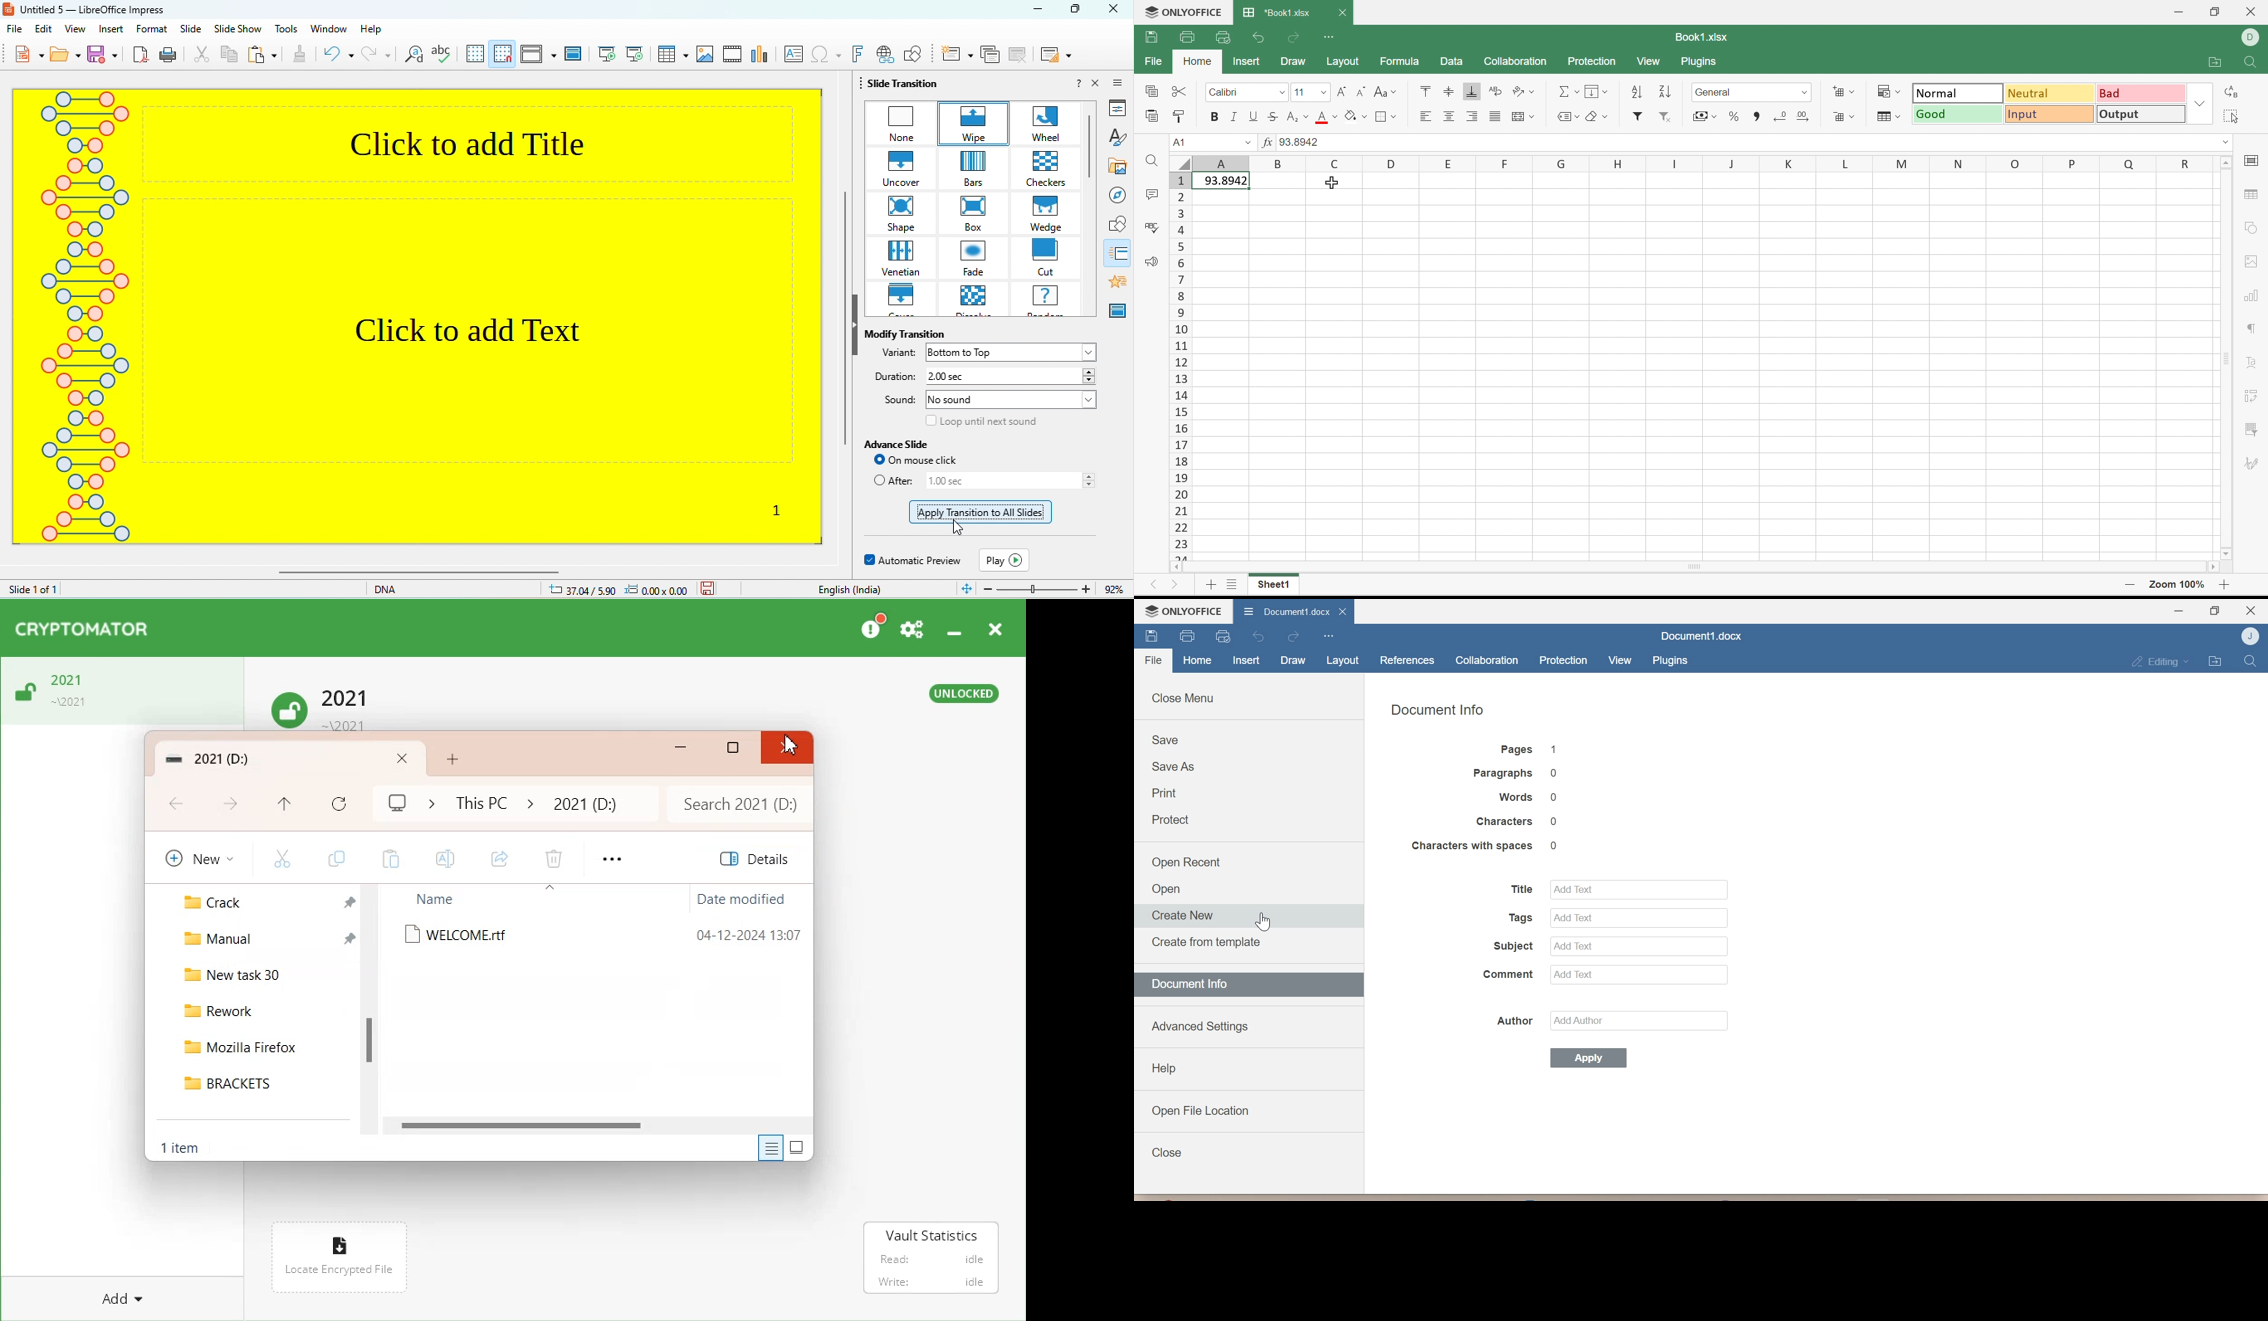 The width and height of the screenshot is (2268, 1344). What do you see at coordinates (1271, 586) in the screenshot?
I see `Sheet1` at bounding box center [1271, 586].